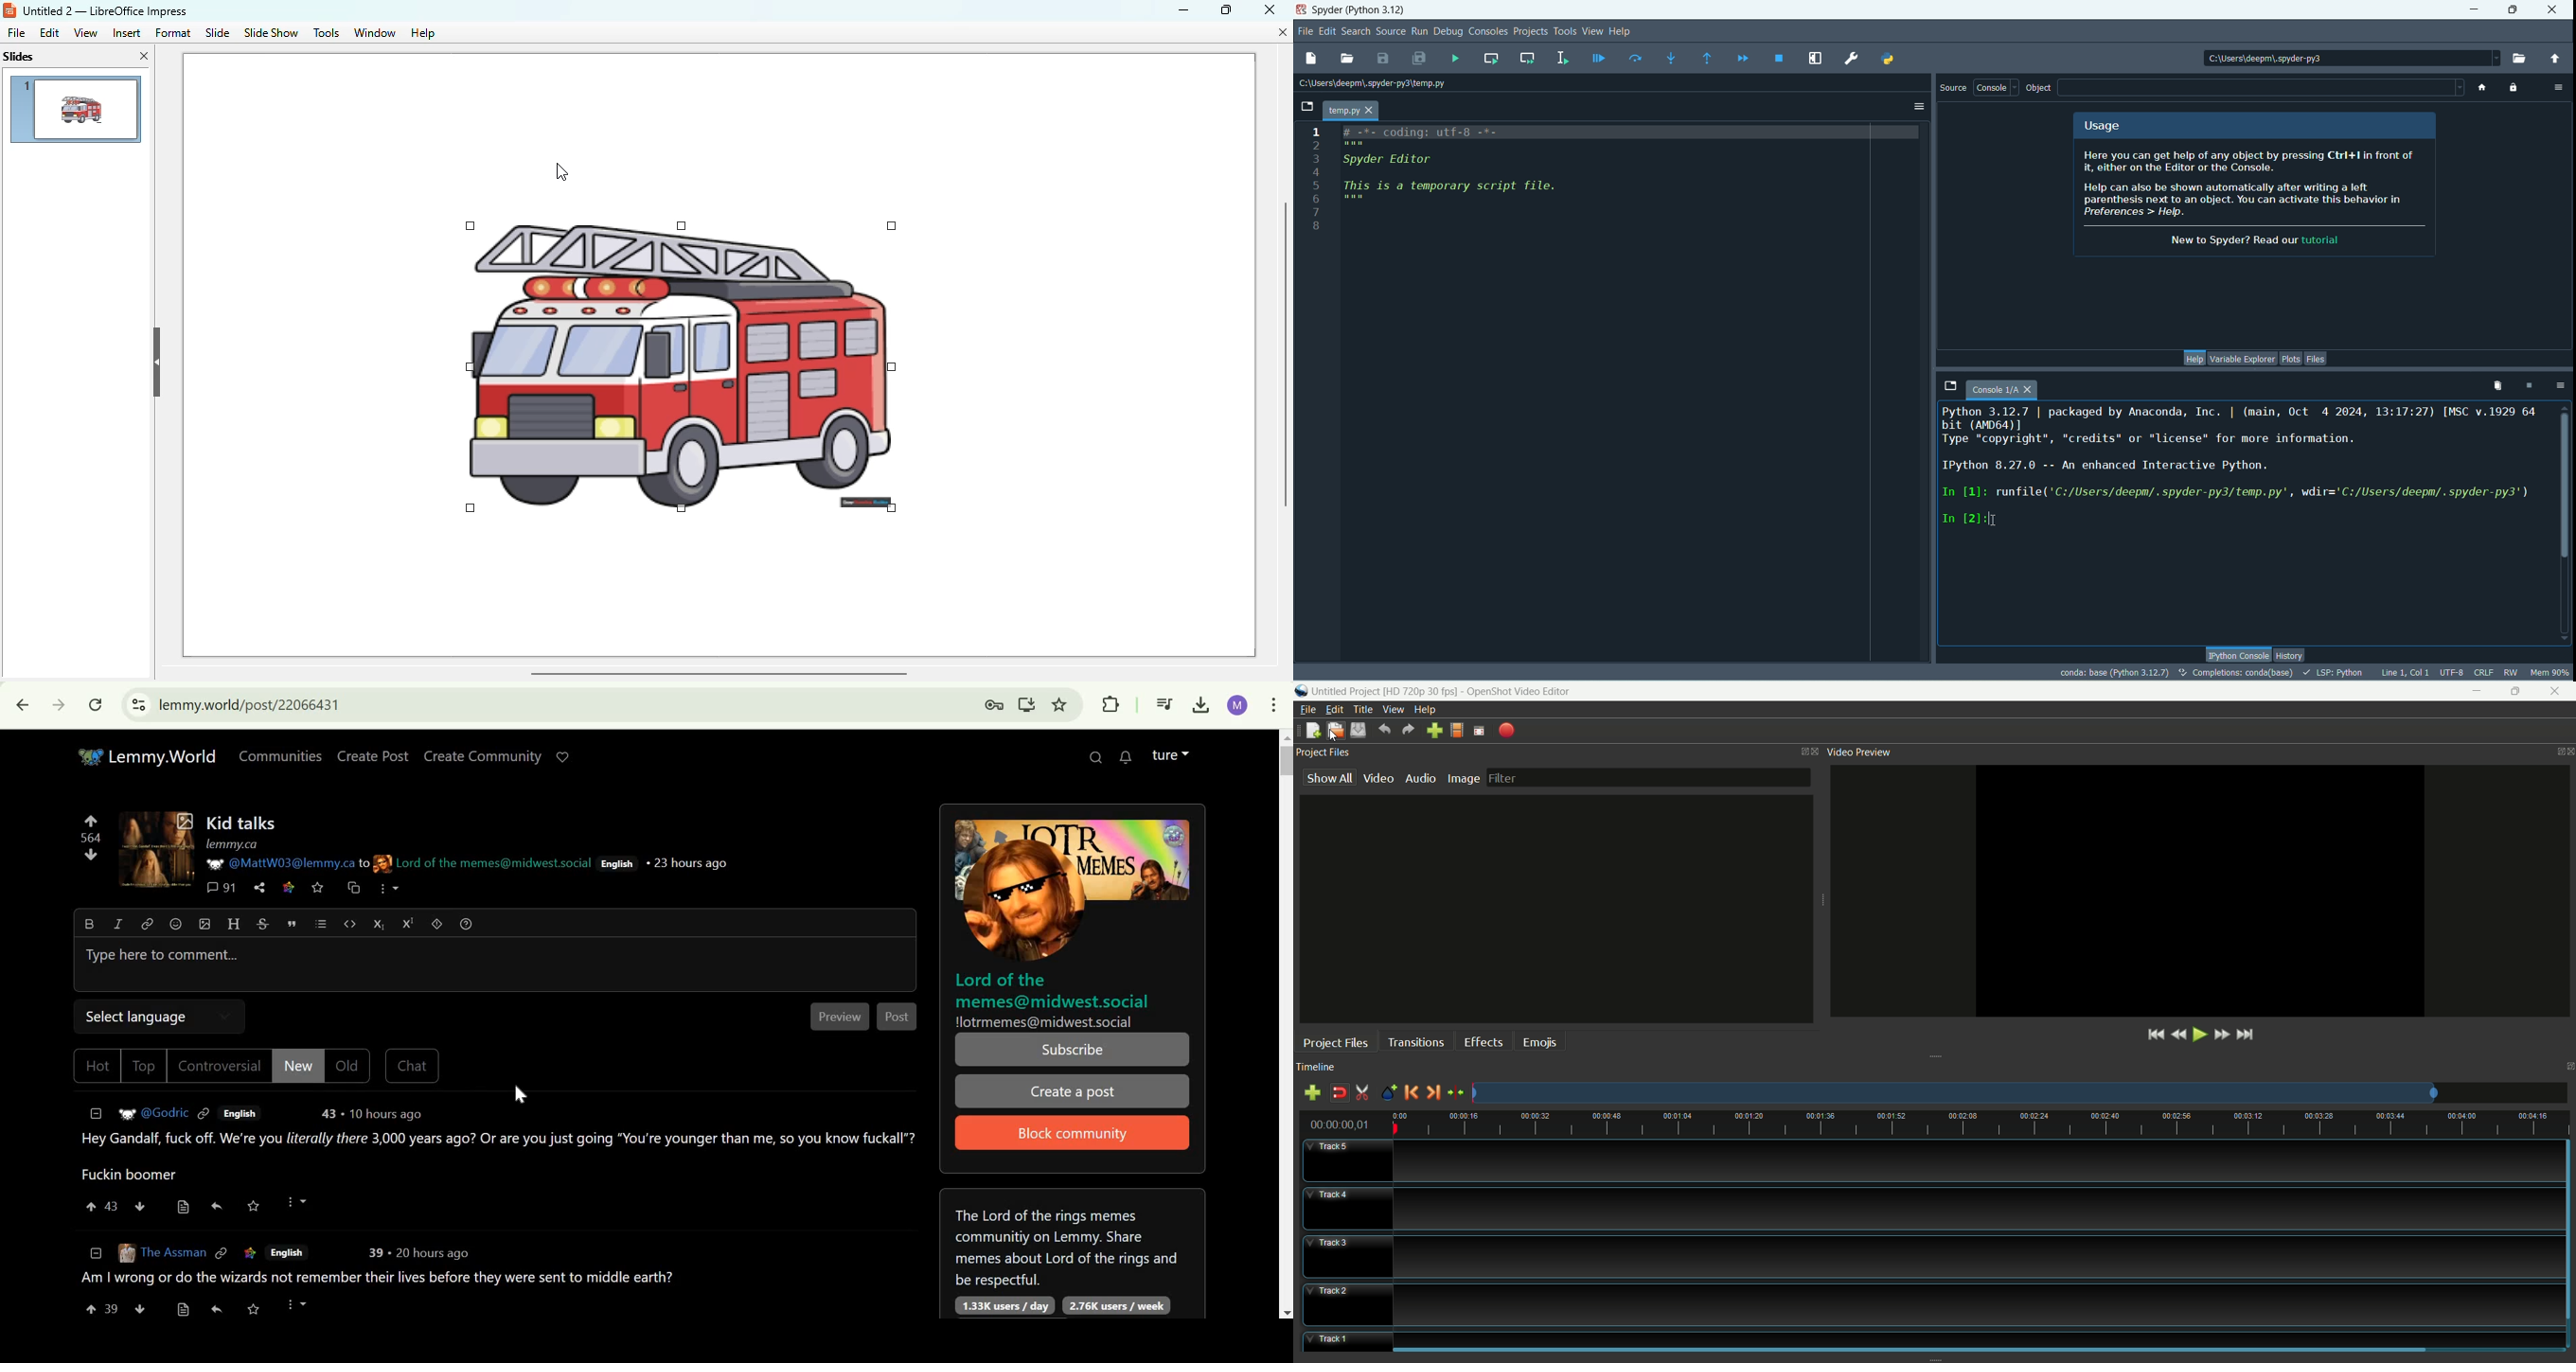  I want to click on console, so click(2008, 389).